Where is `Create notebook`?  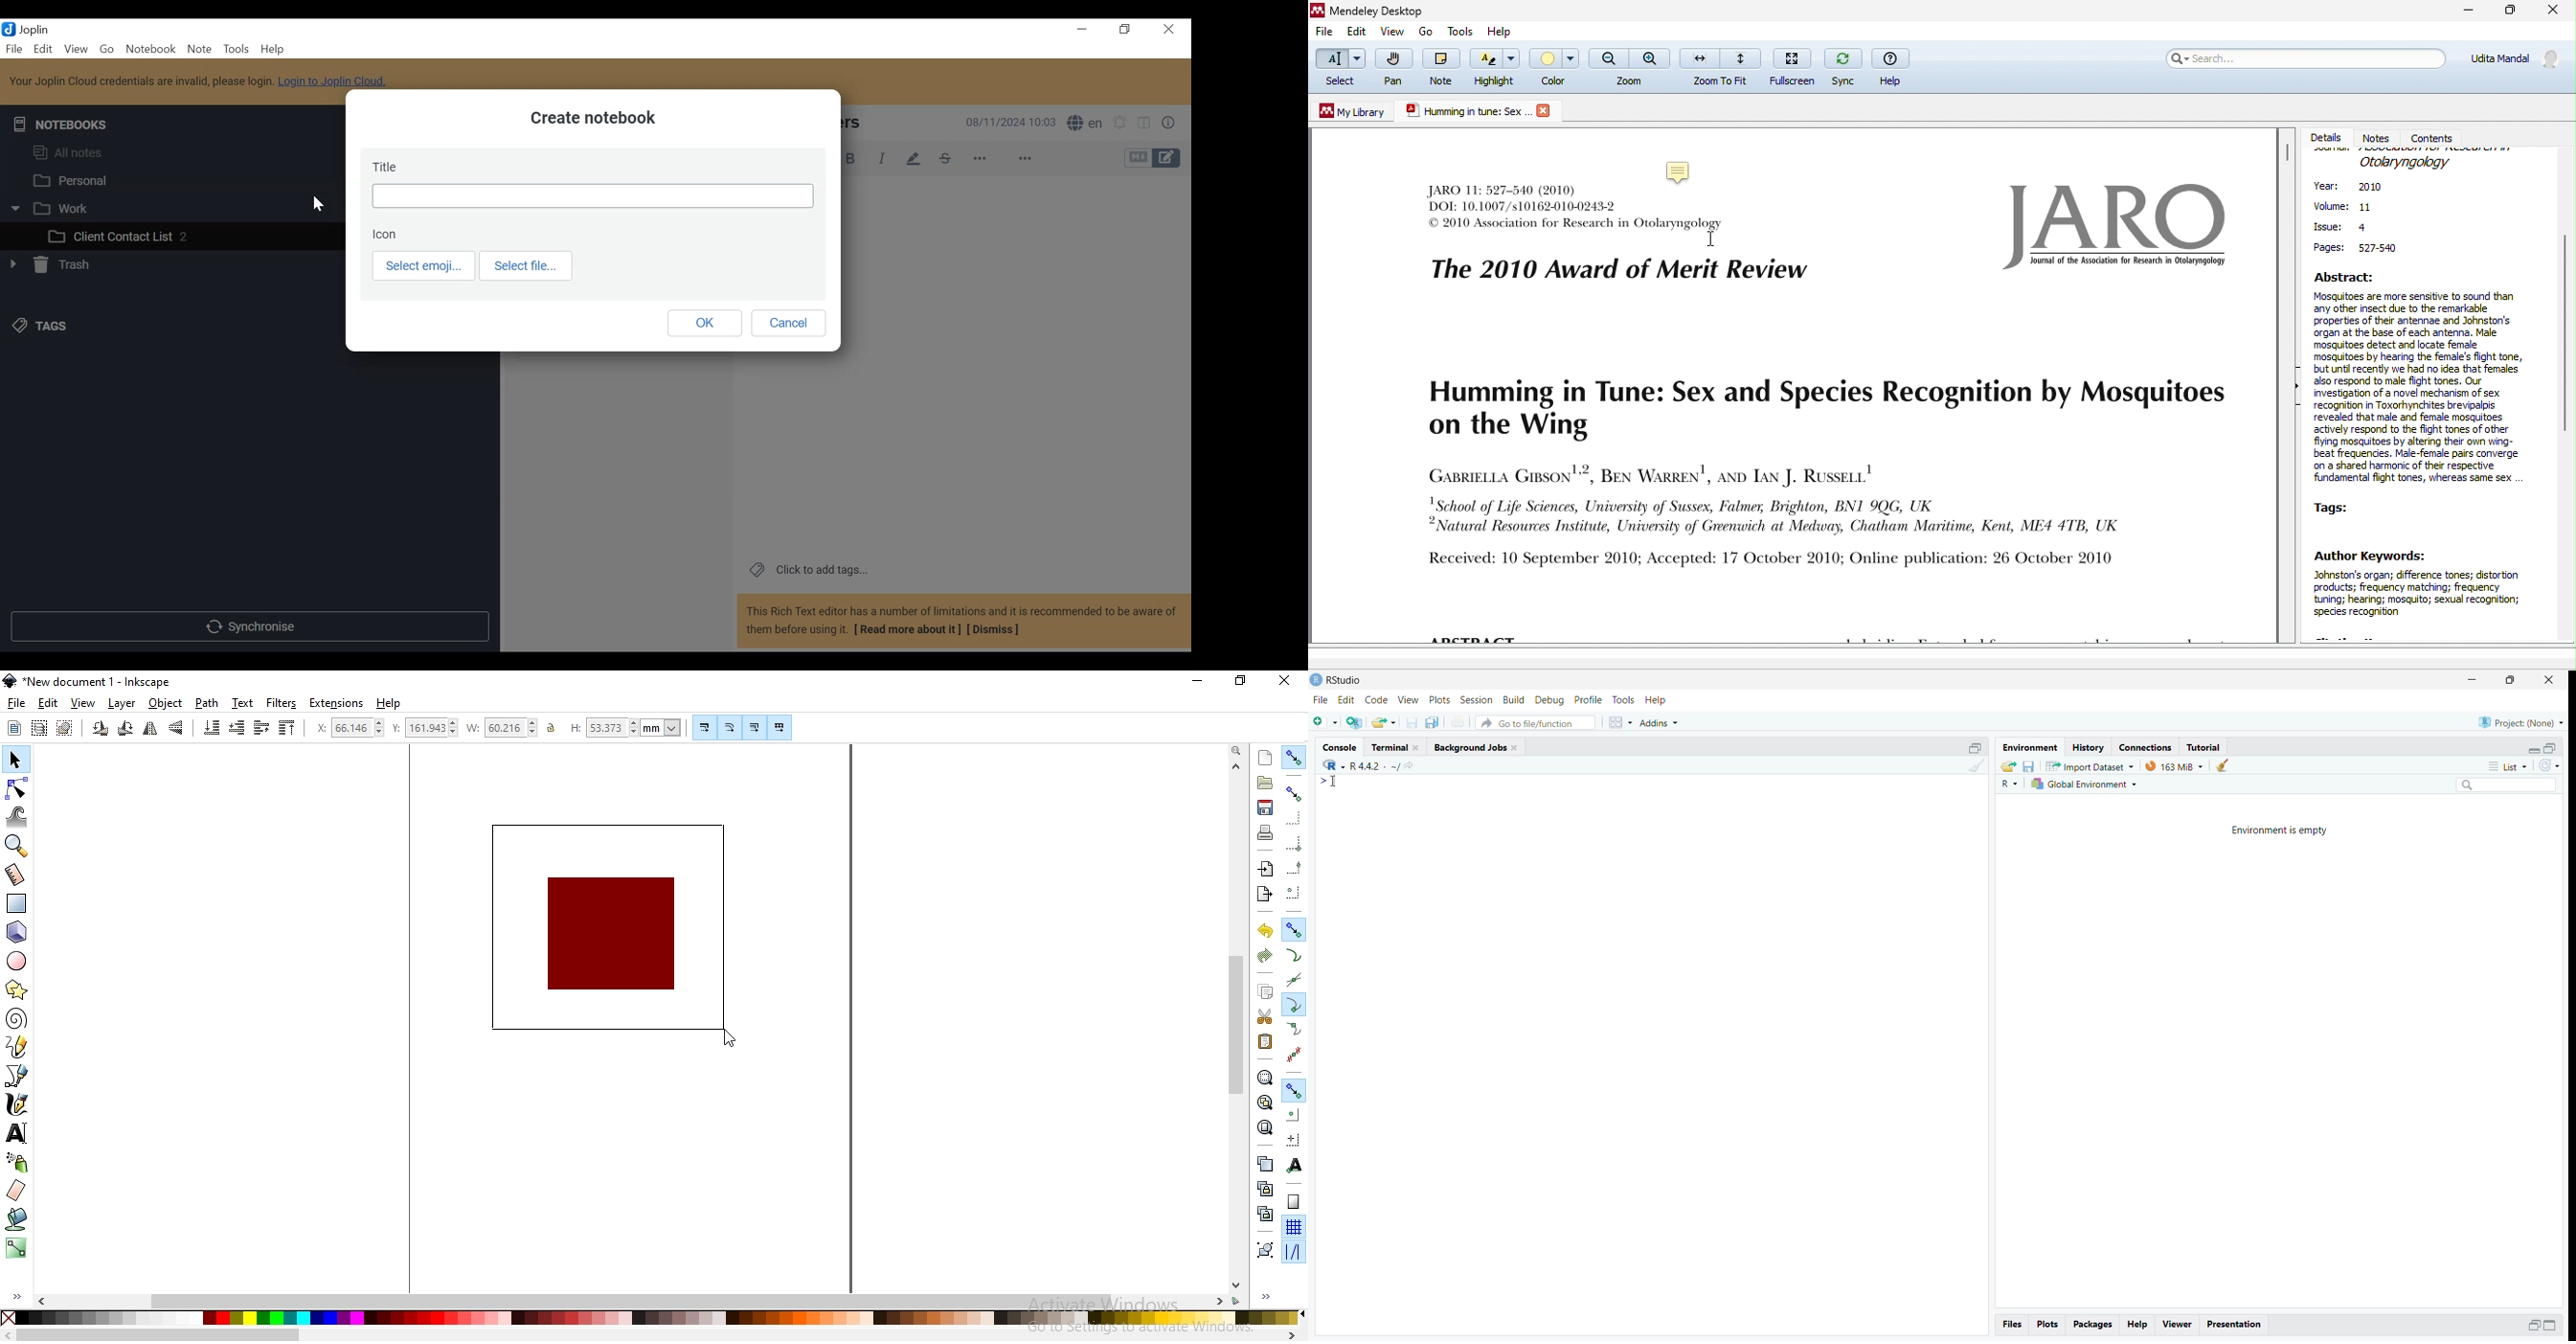 Create notebook is located at coordinates (595, 119).